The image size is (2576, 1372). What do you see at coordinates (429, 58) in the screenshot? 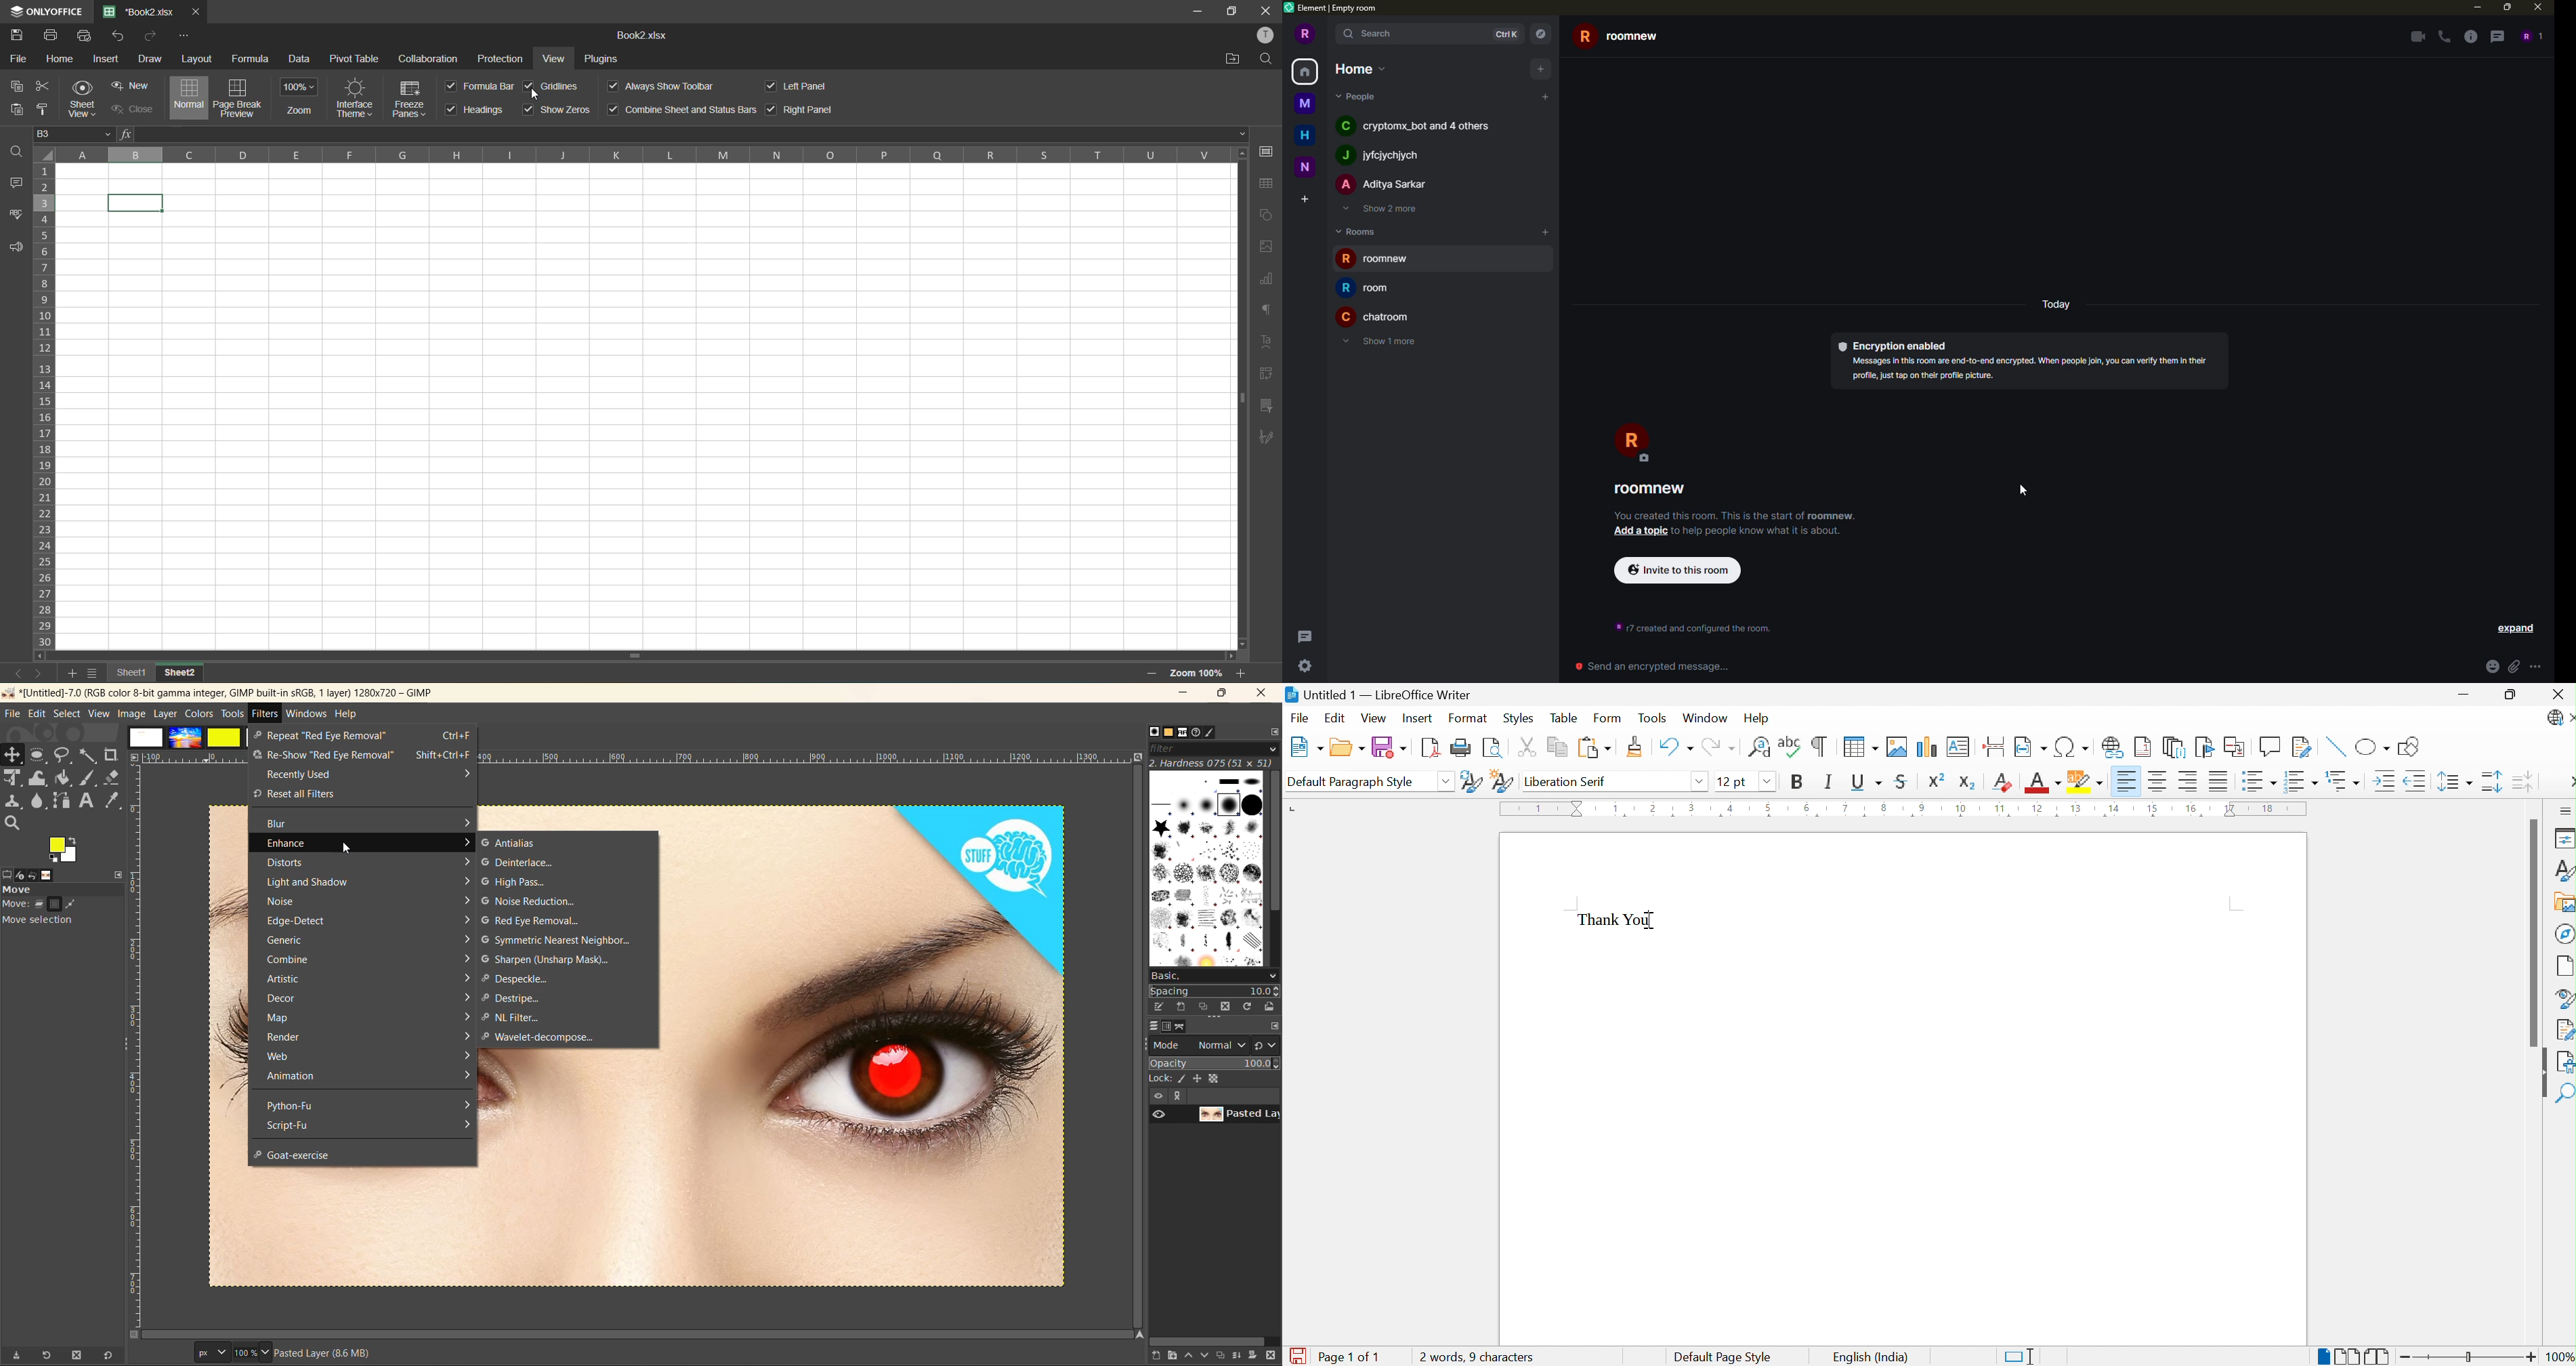
I see `collaboration` at bounding box center [429, 58].